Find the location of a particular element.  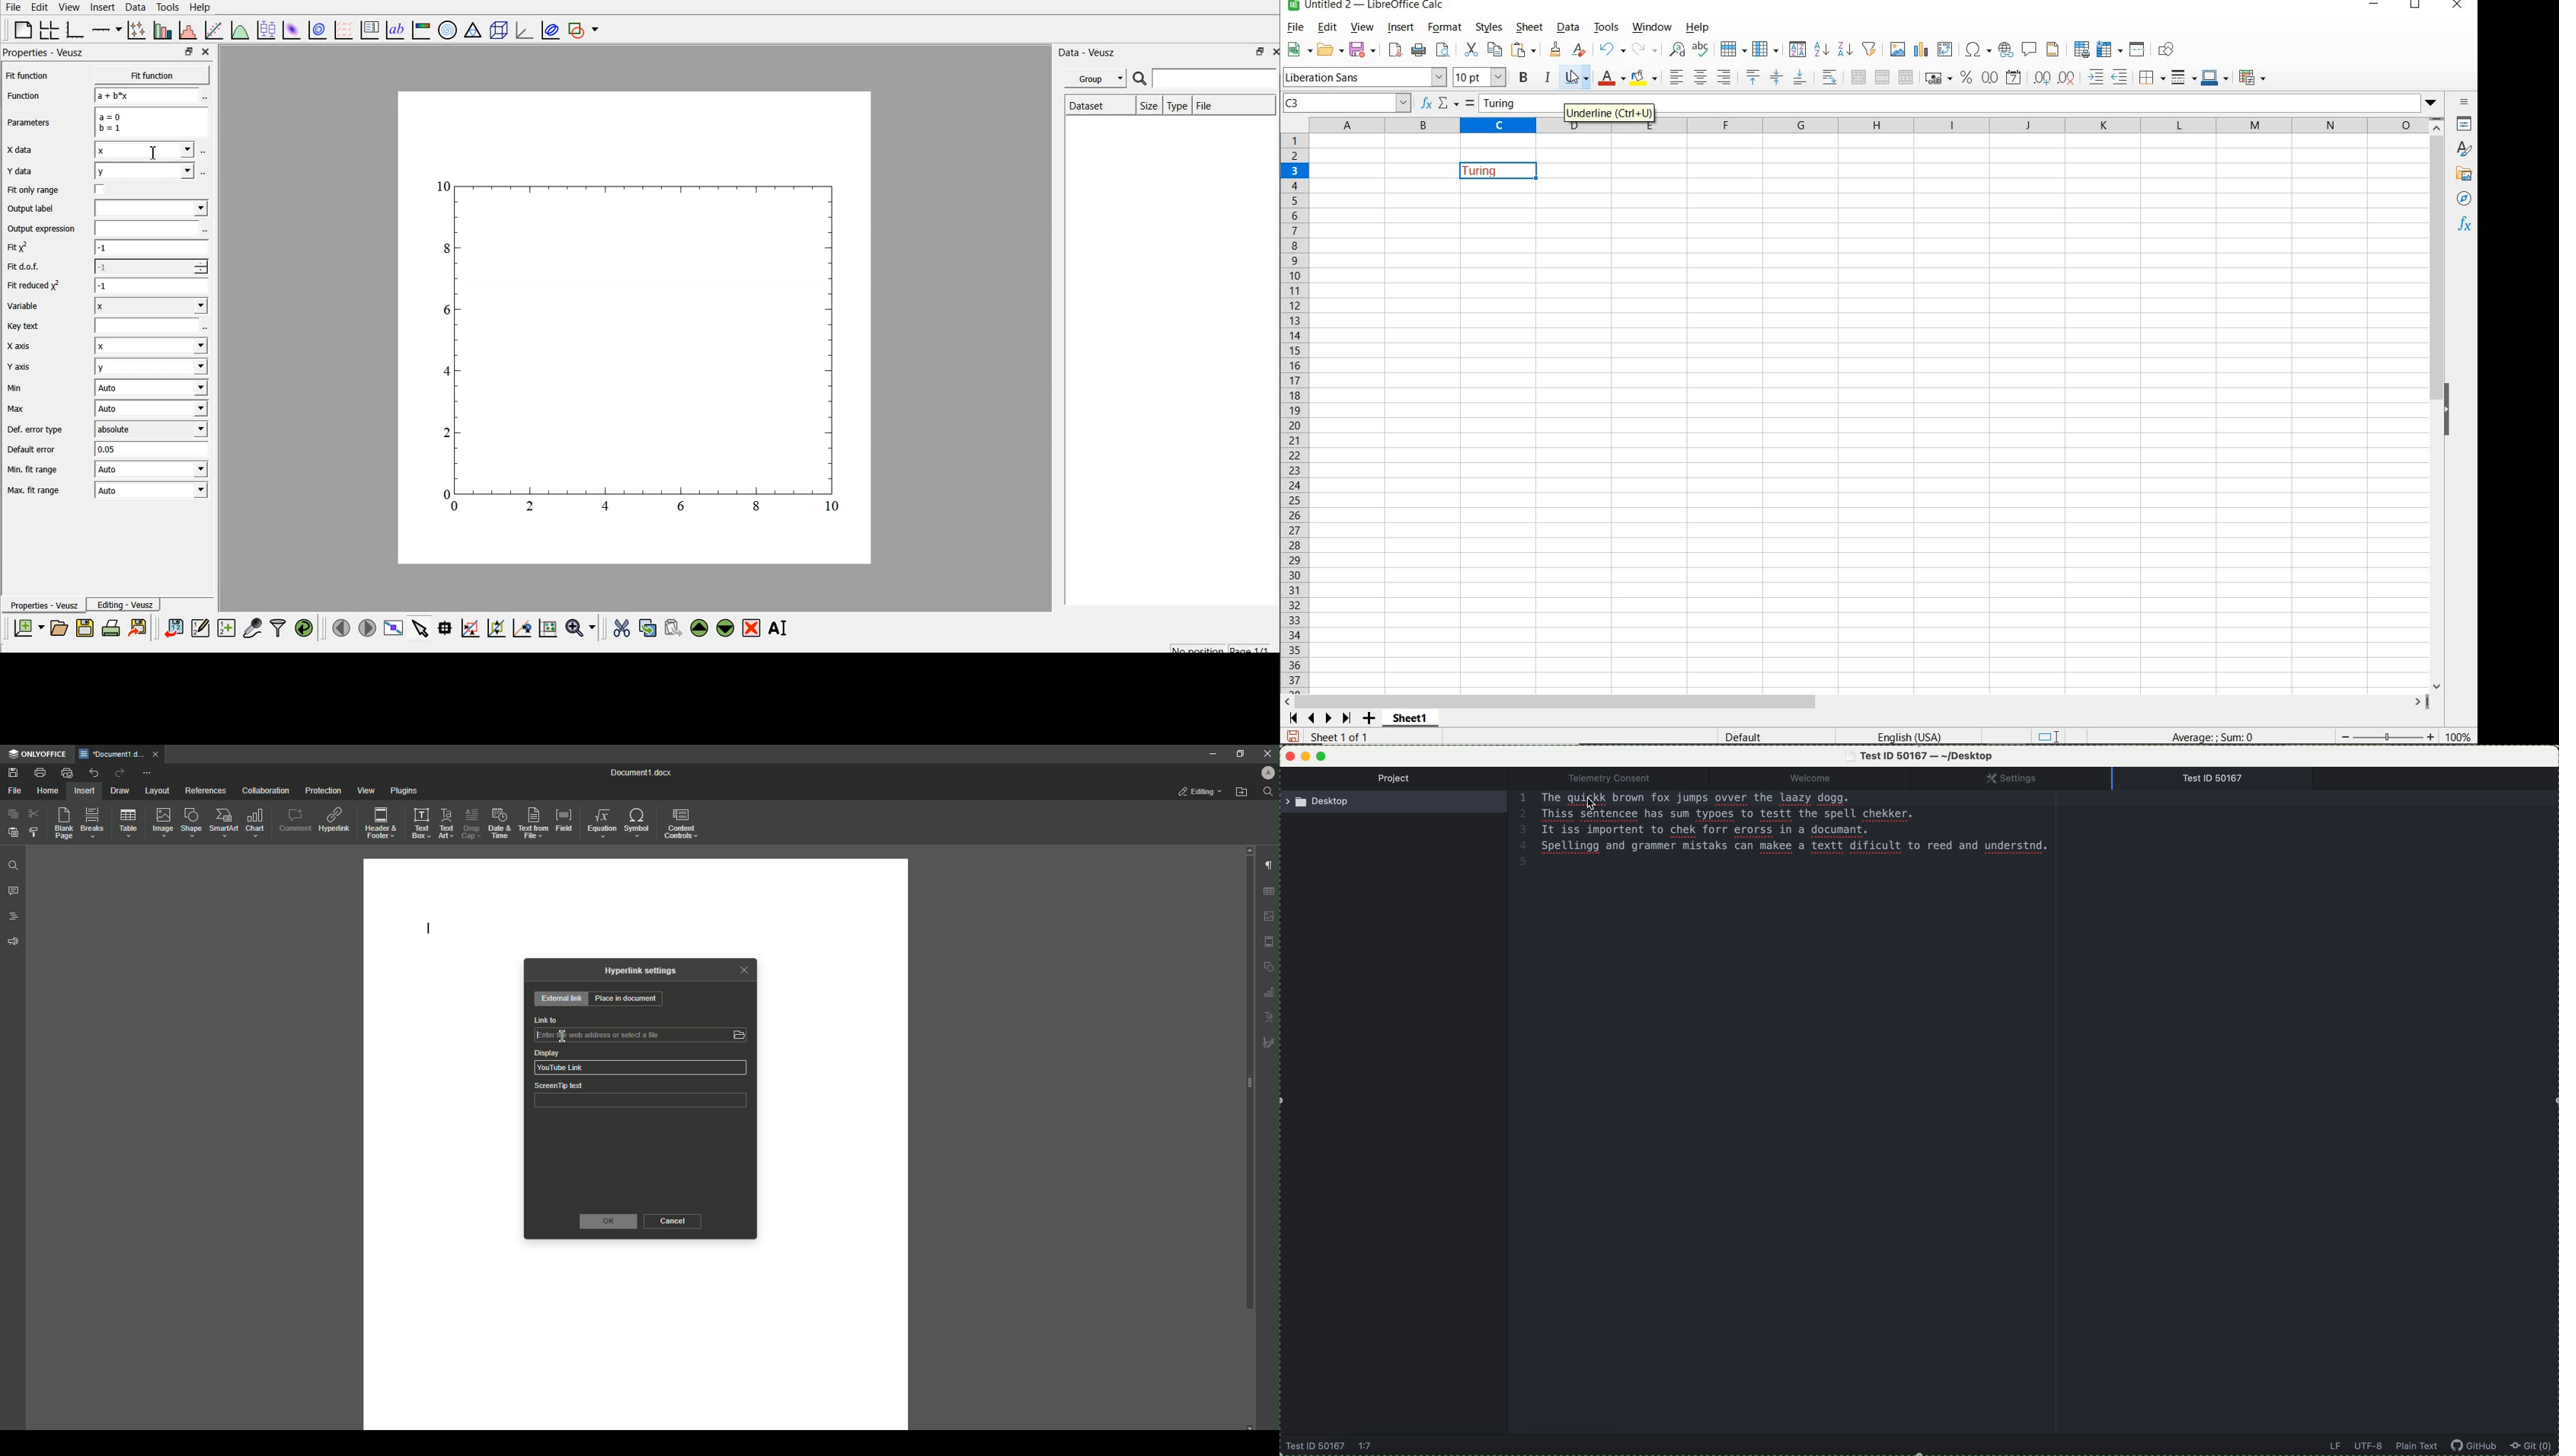

Undo is located at coordinates (93, 772).